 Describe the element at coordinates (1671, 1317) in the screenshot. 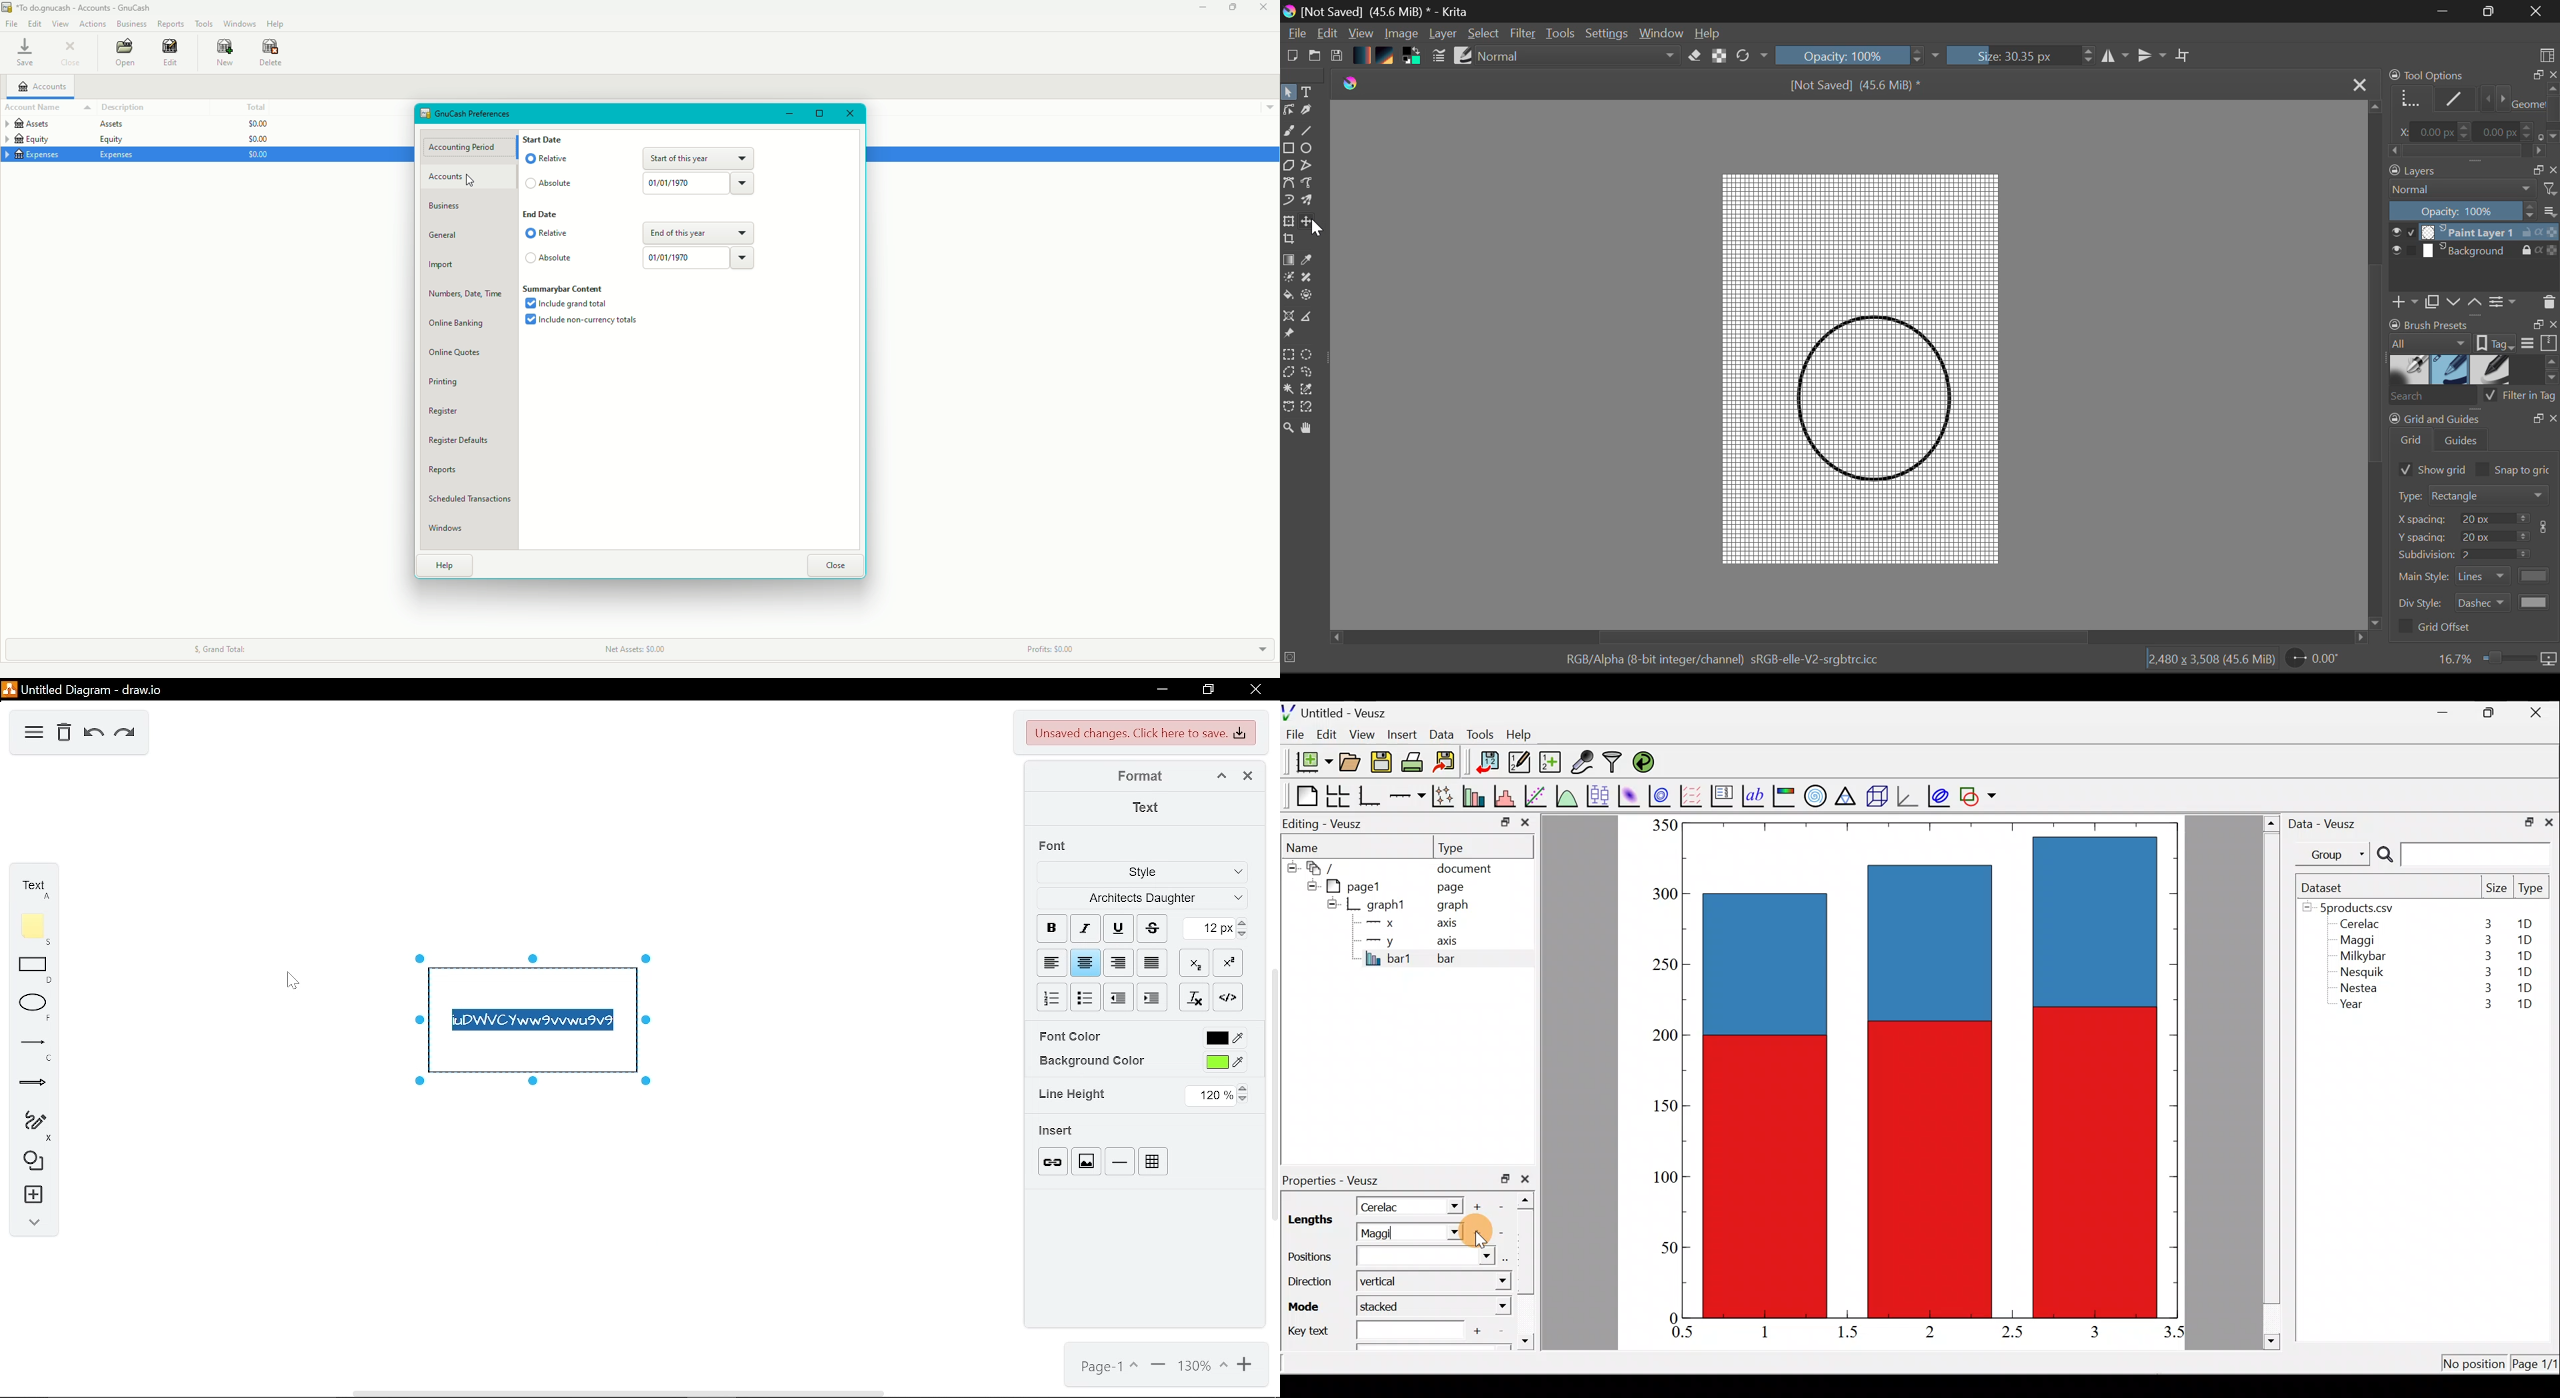

I see `0` at that location.